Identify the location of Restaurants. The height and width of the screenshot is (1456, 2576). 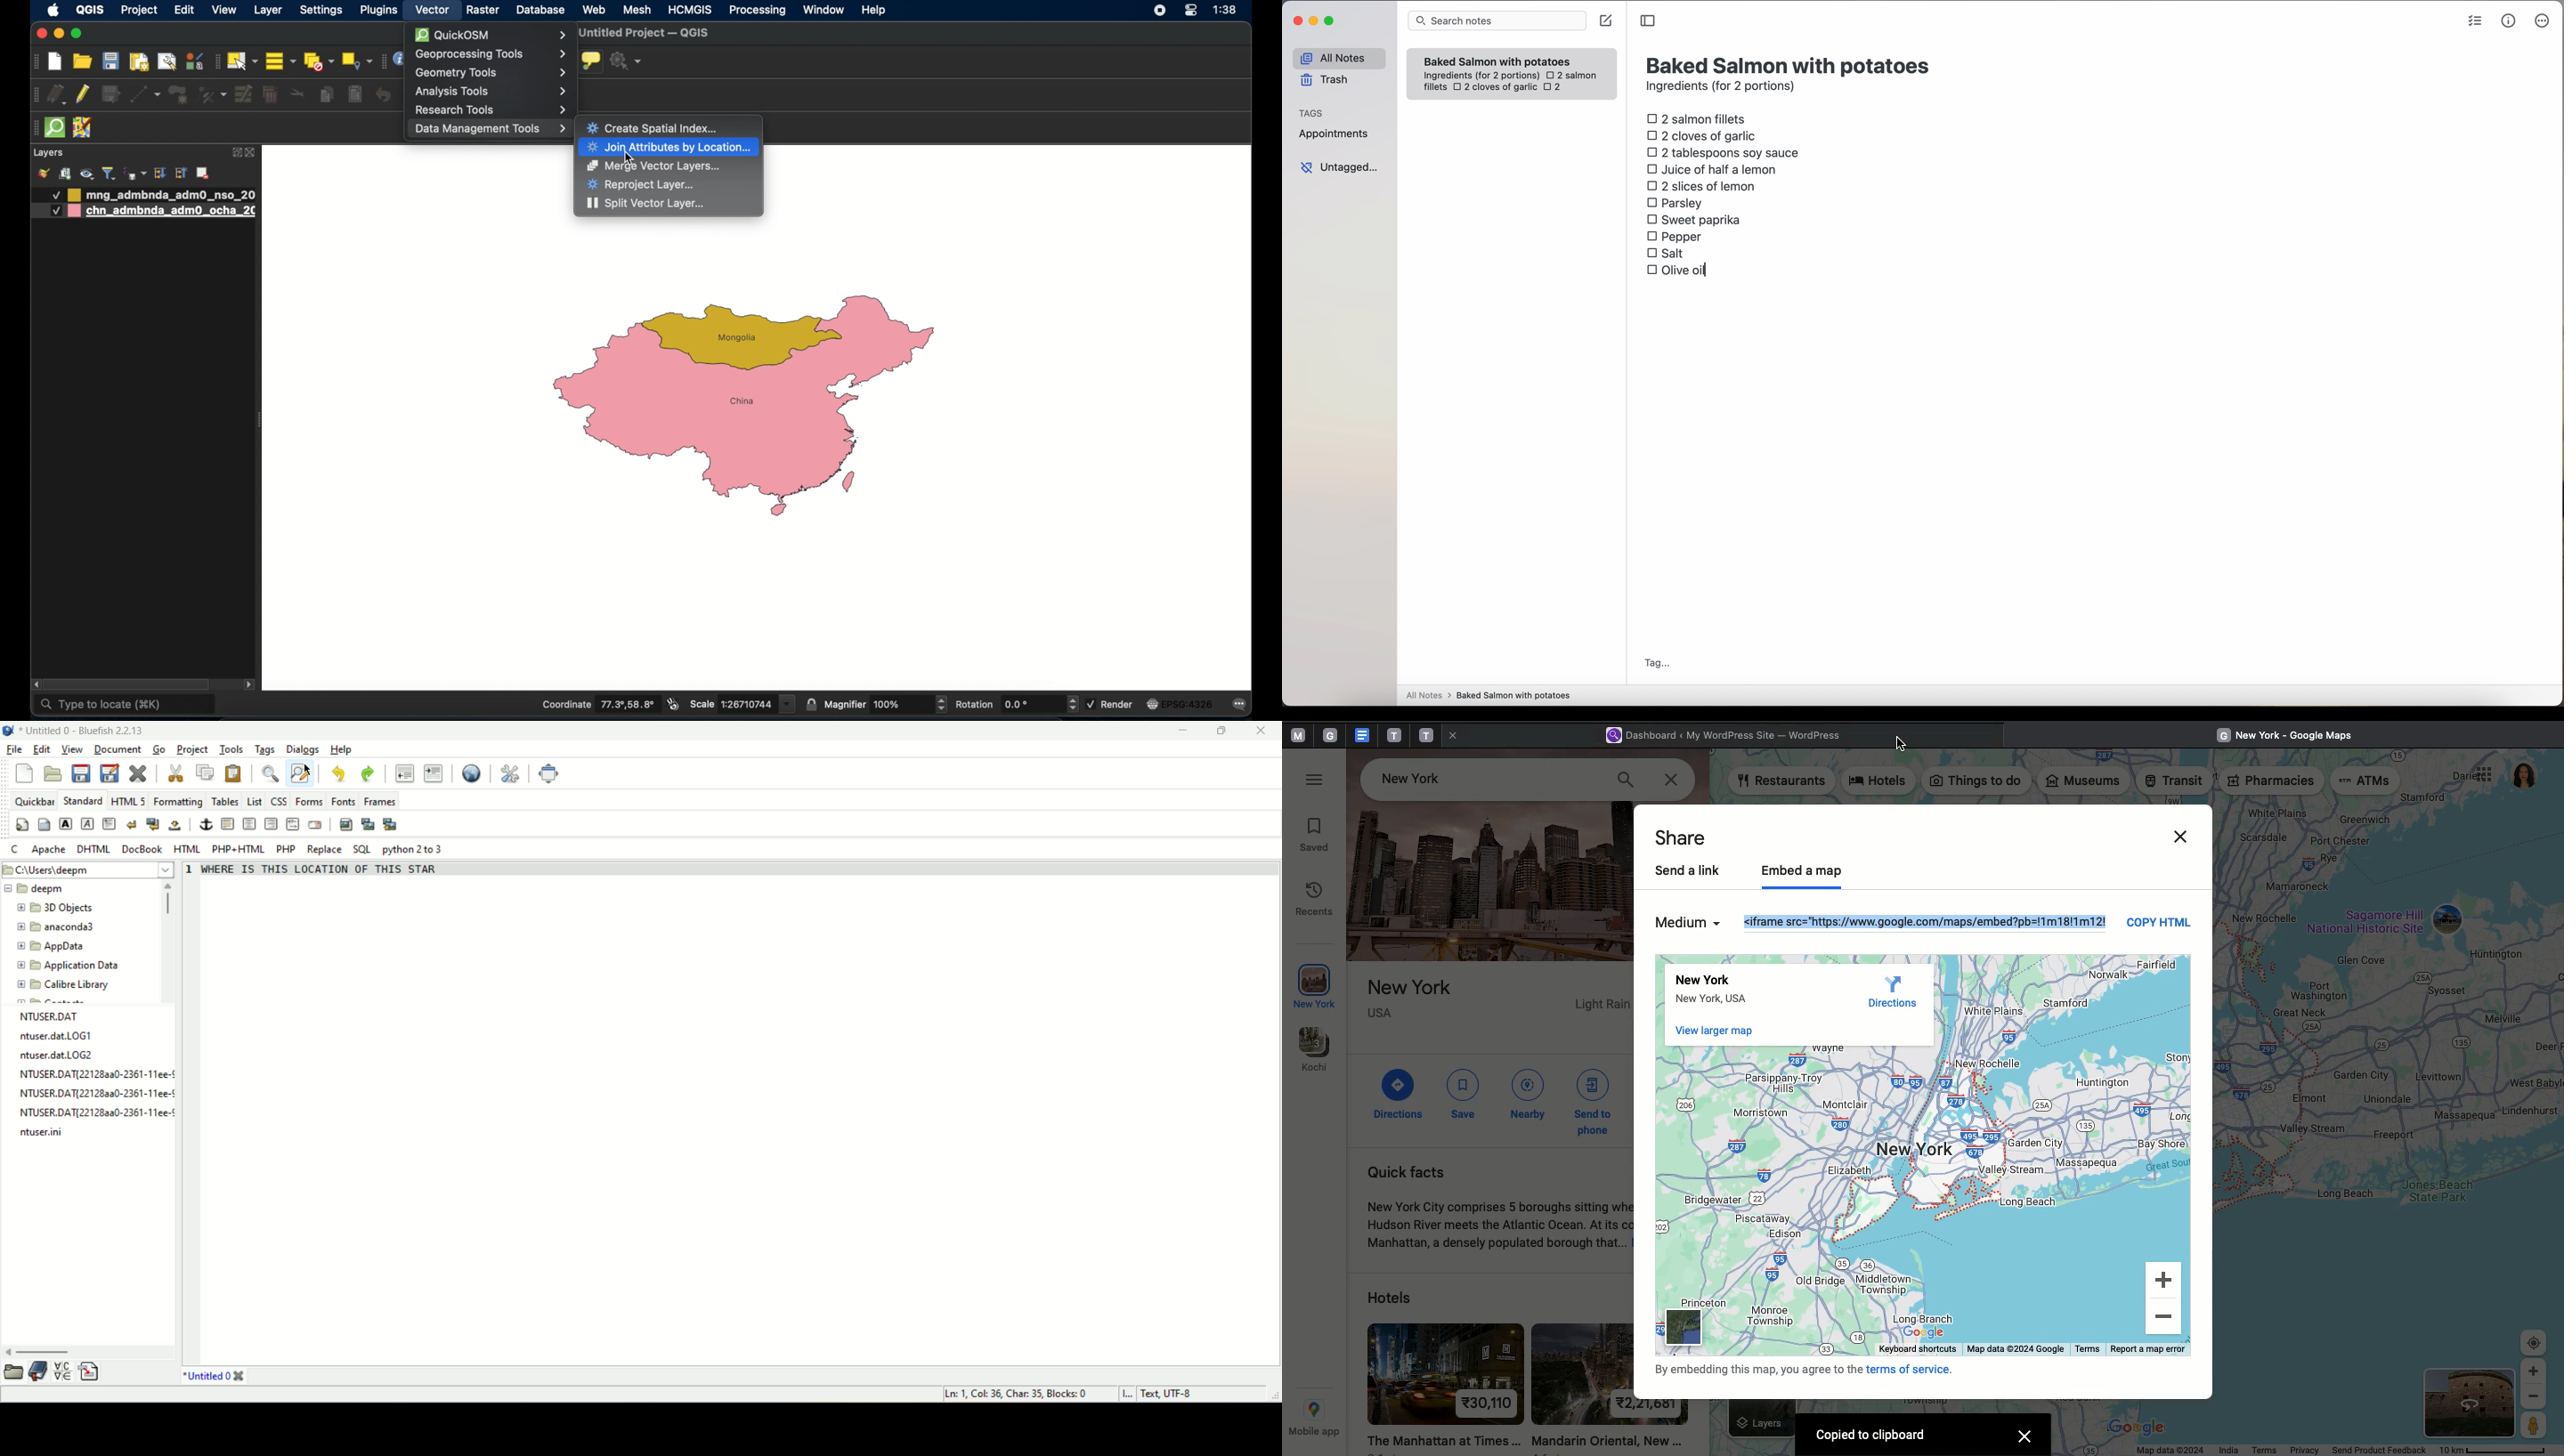
(1782, 782).